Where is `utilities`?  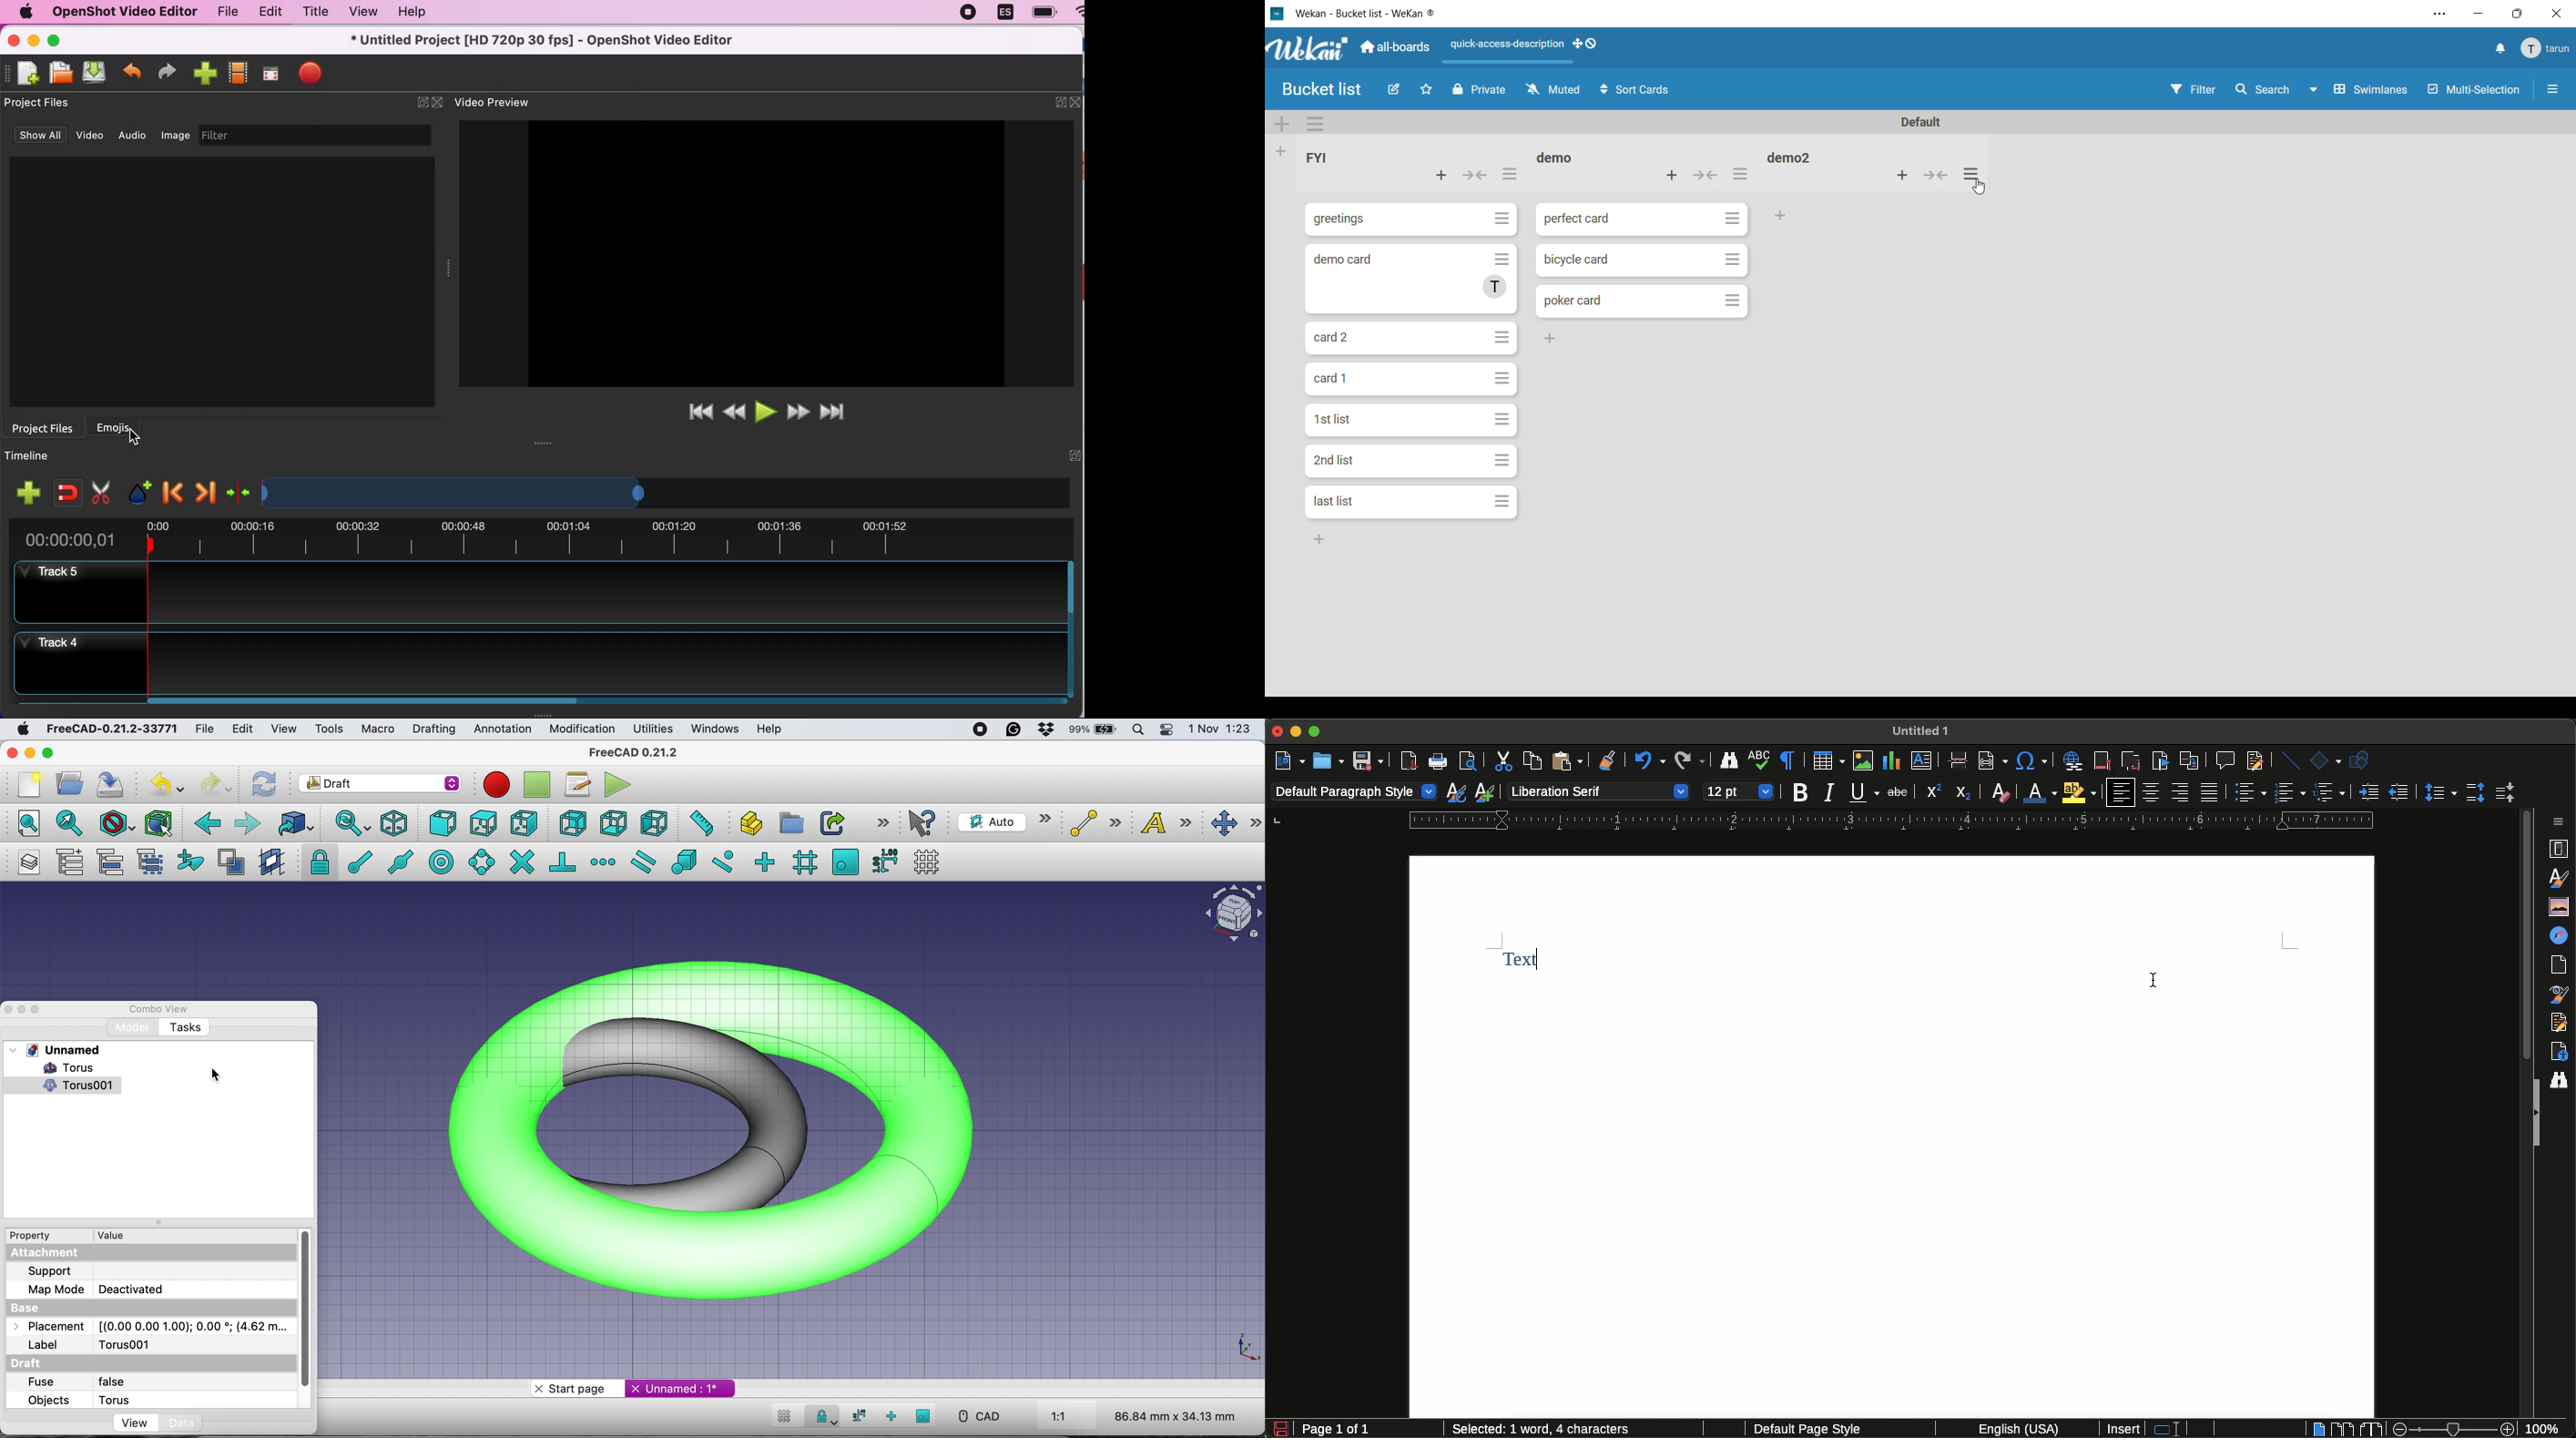 utilities is located at coordinates (654, 730).